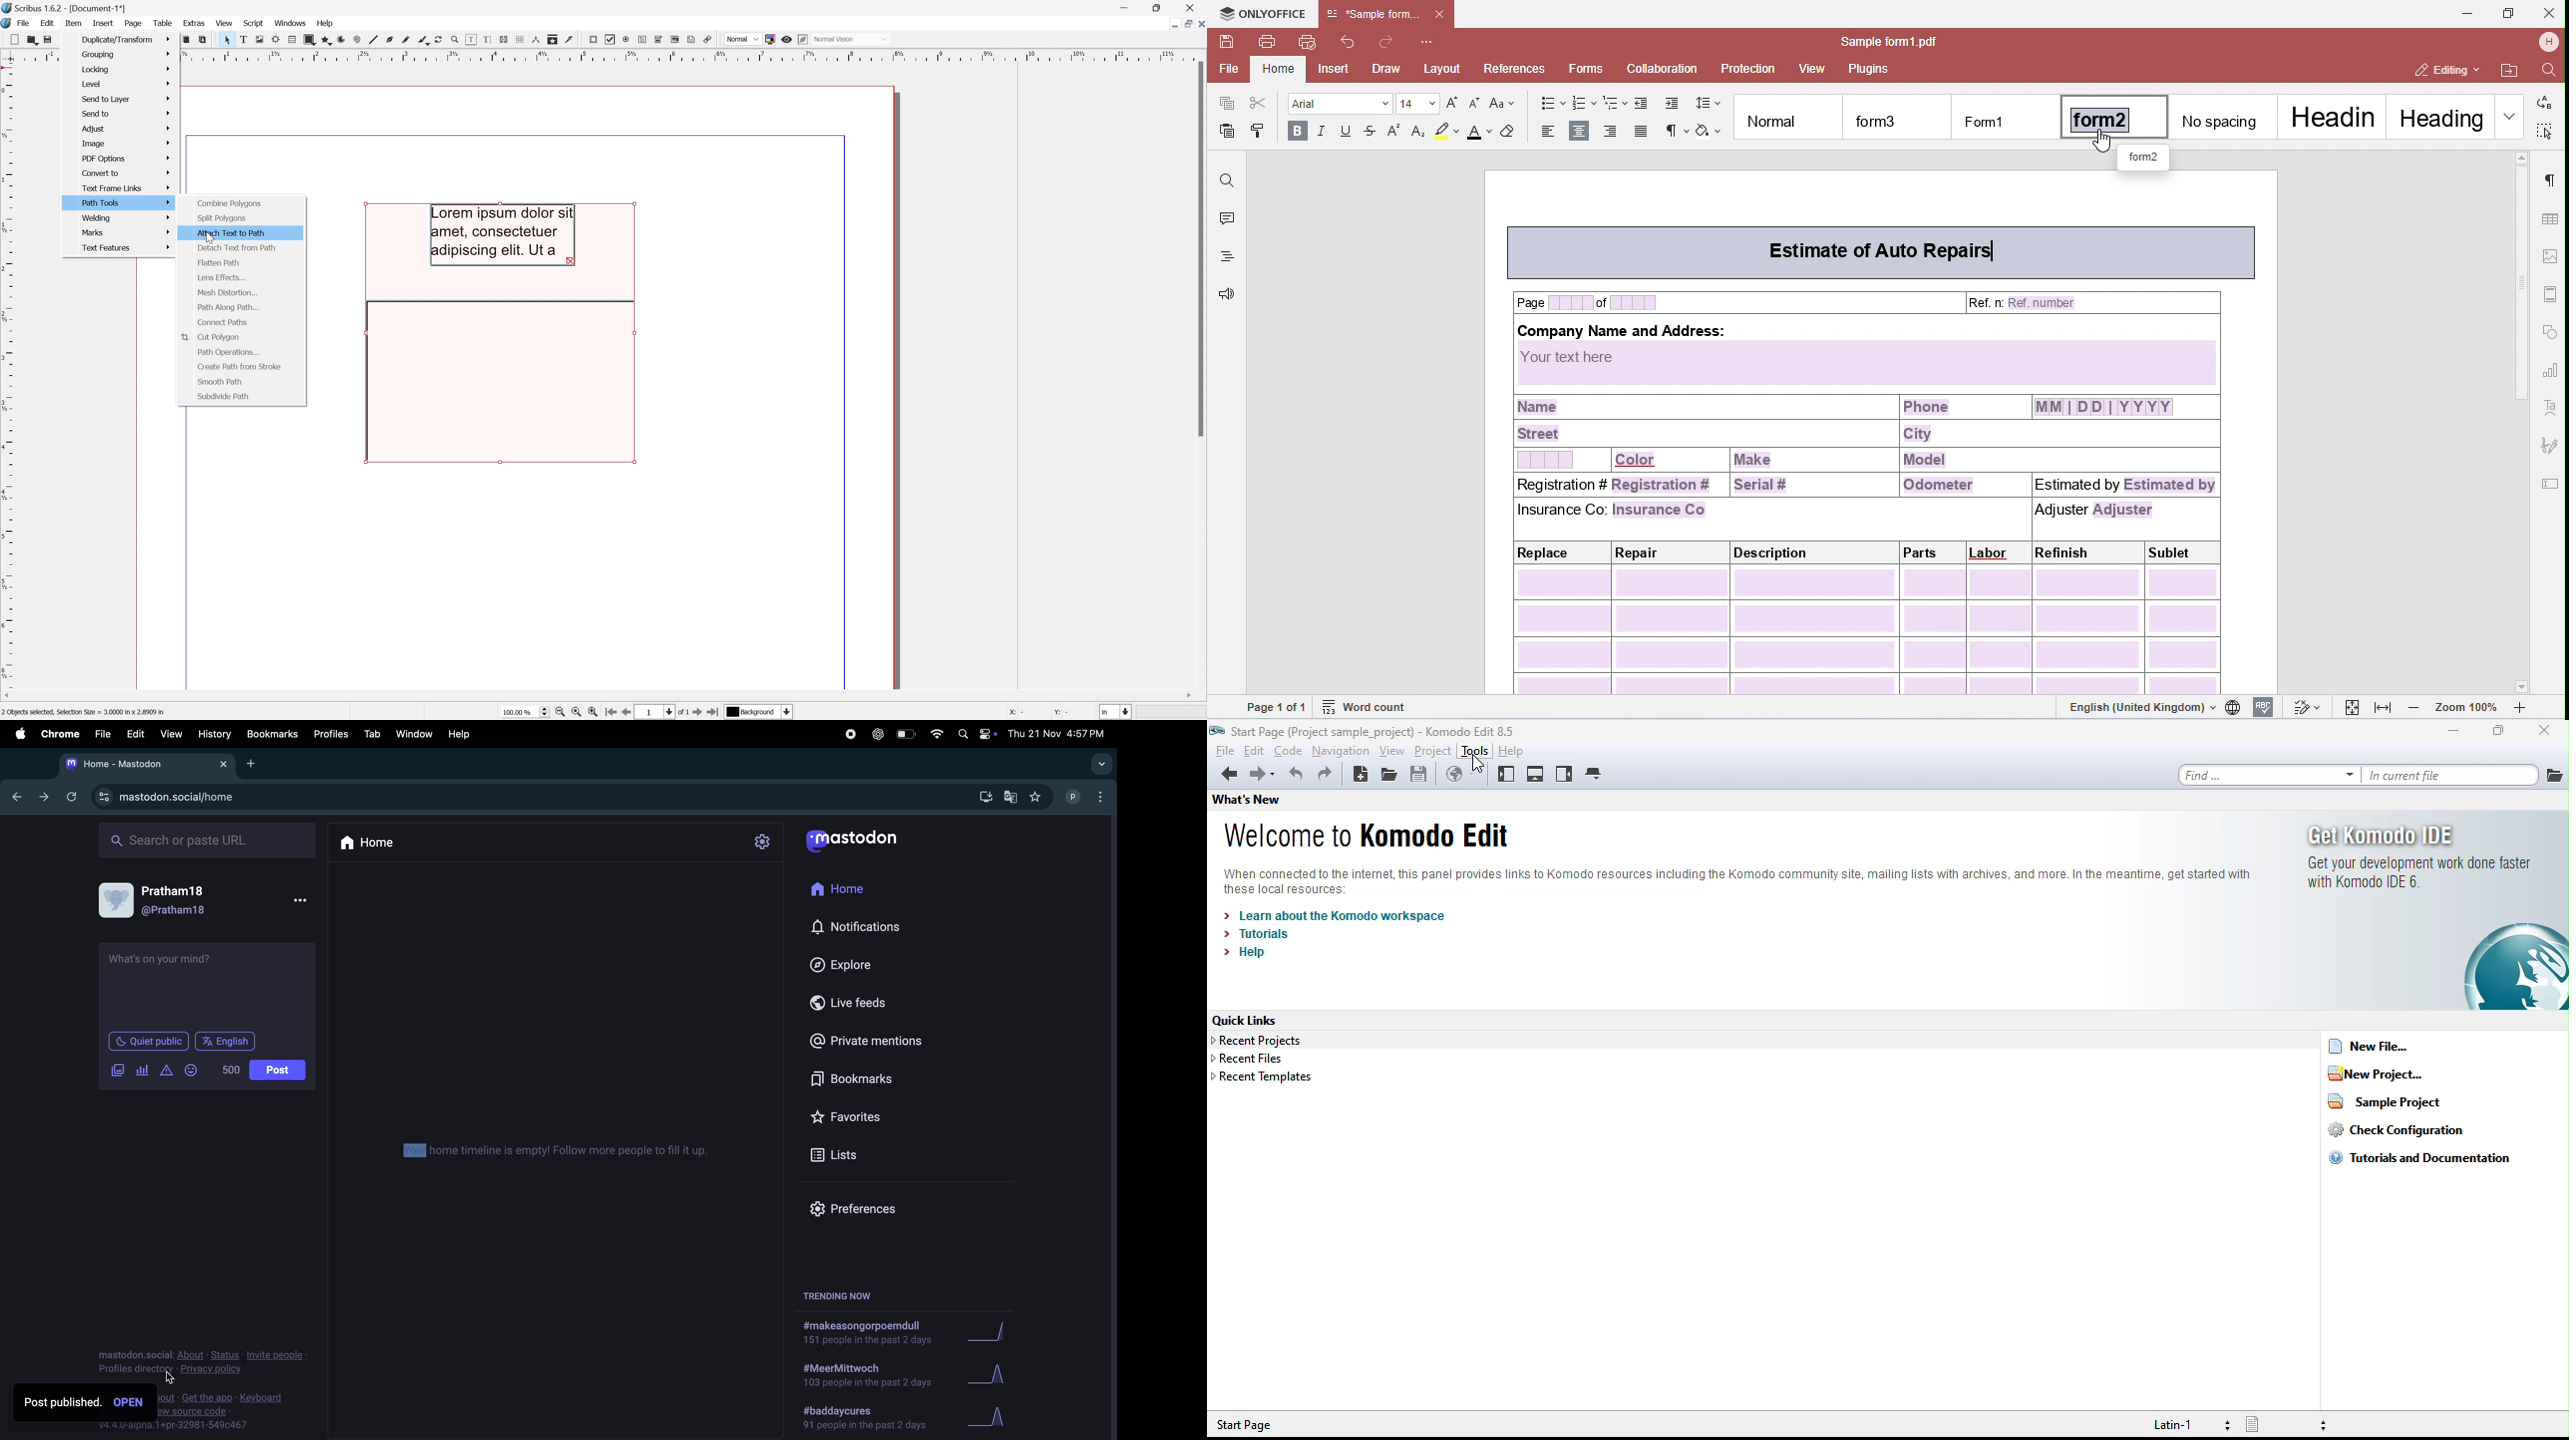 The image size is (2576, 1456). I want to click on file type, so click(2290, 1425).